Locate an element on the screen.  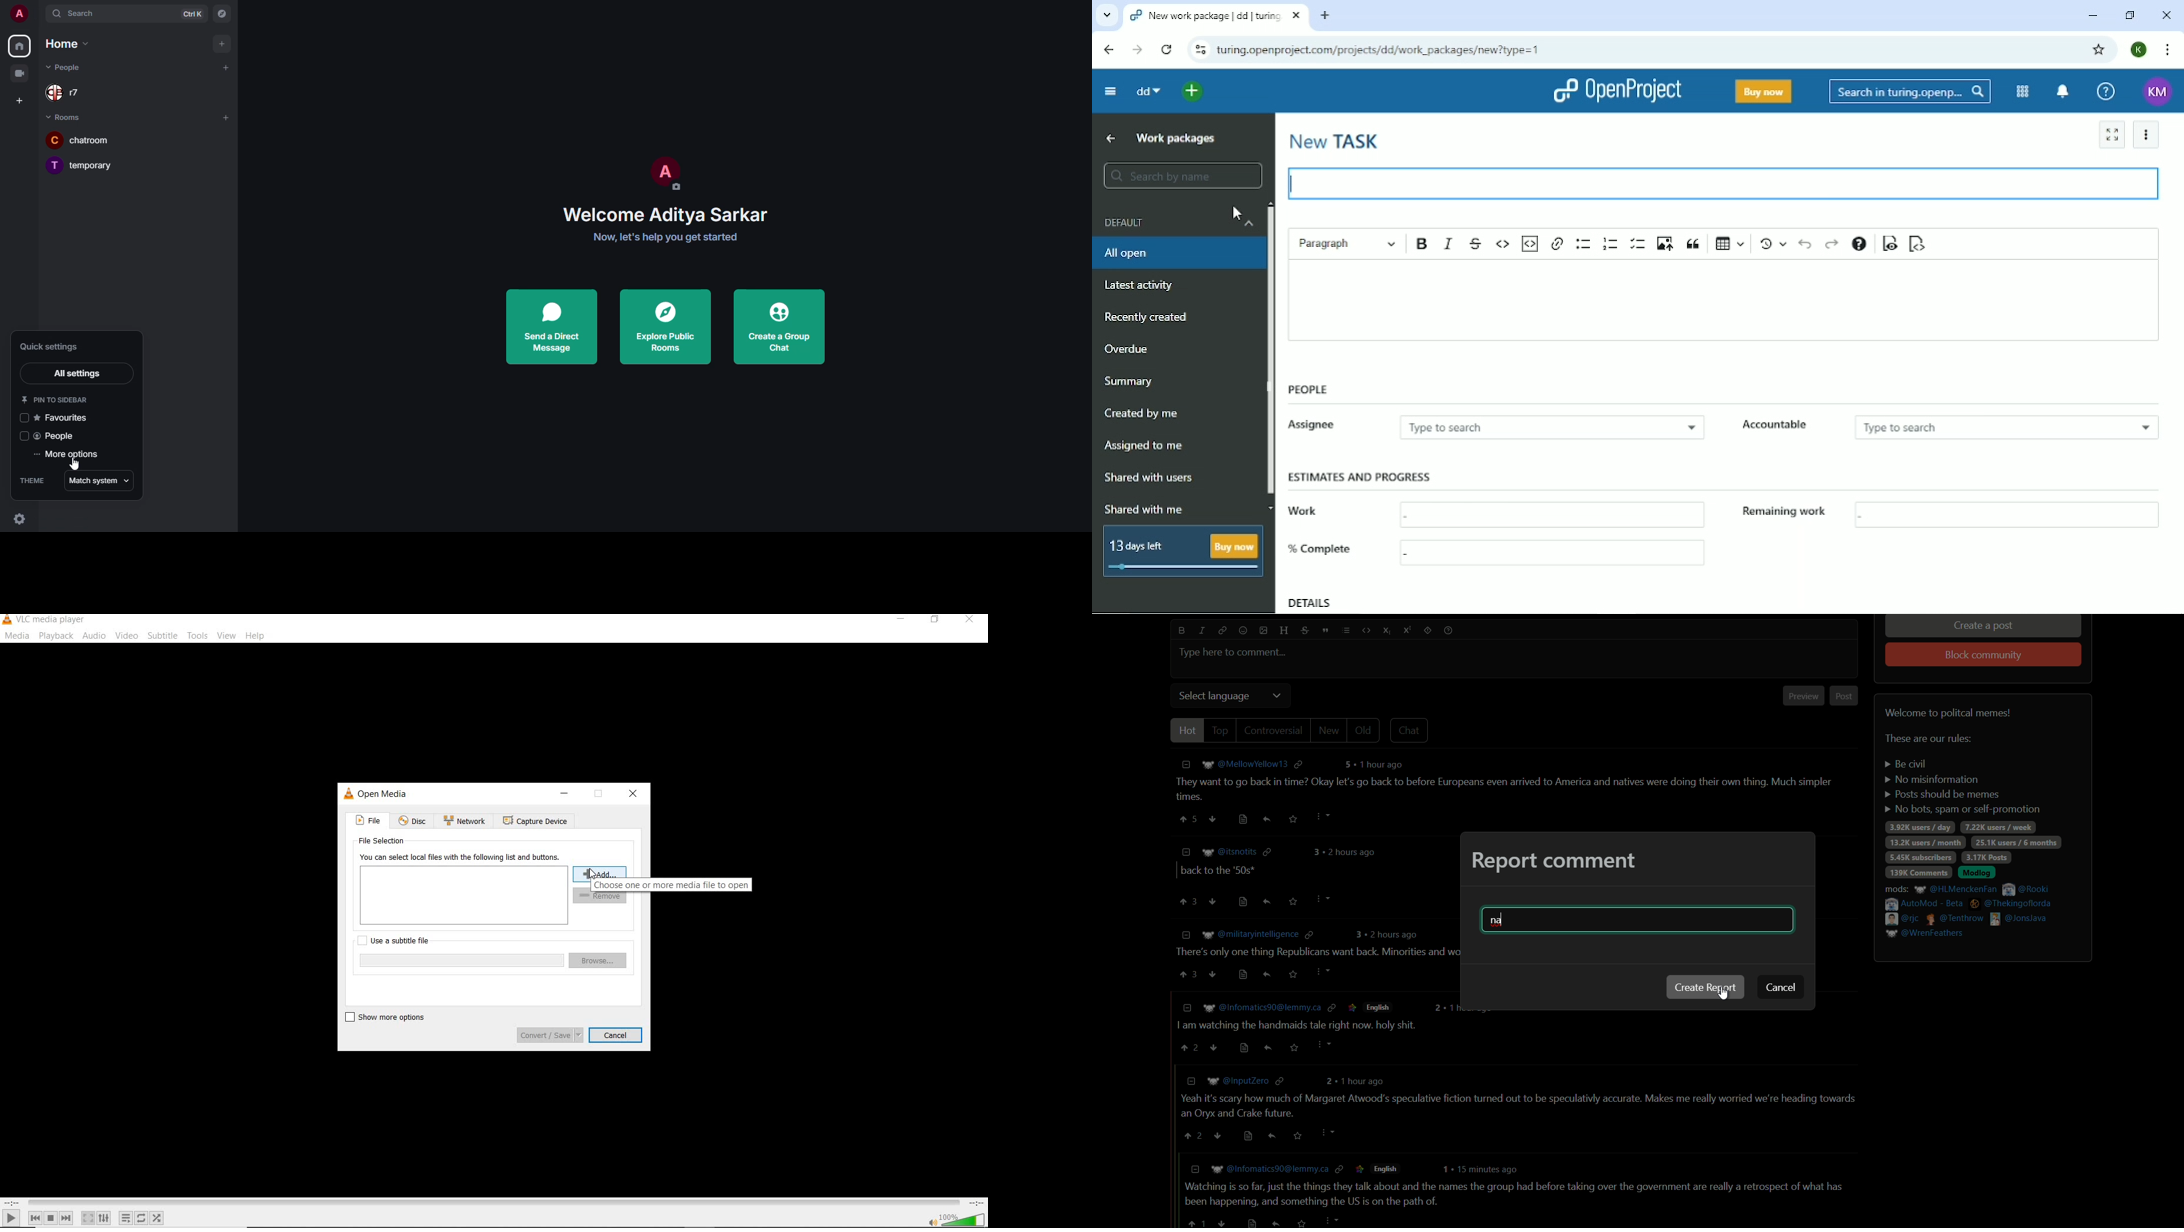
pin to sidebar is located at coordinates (56, 399).